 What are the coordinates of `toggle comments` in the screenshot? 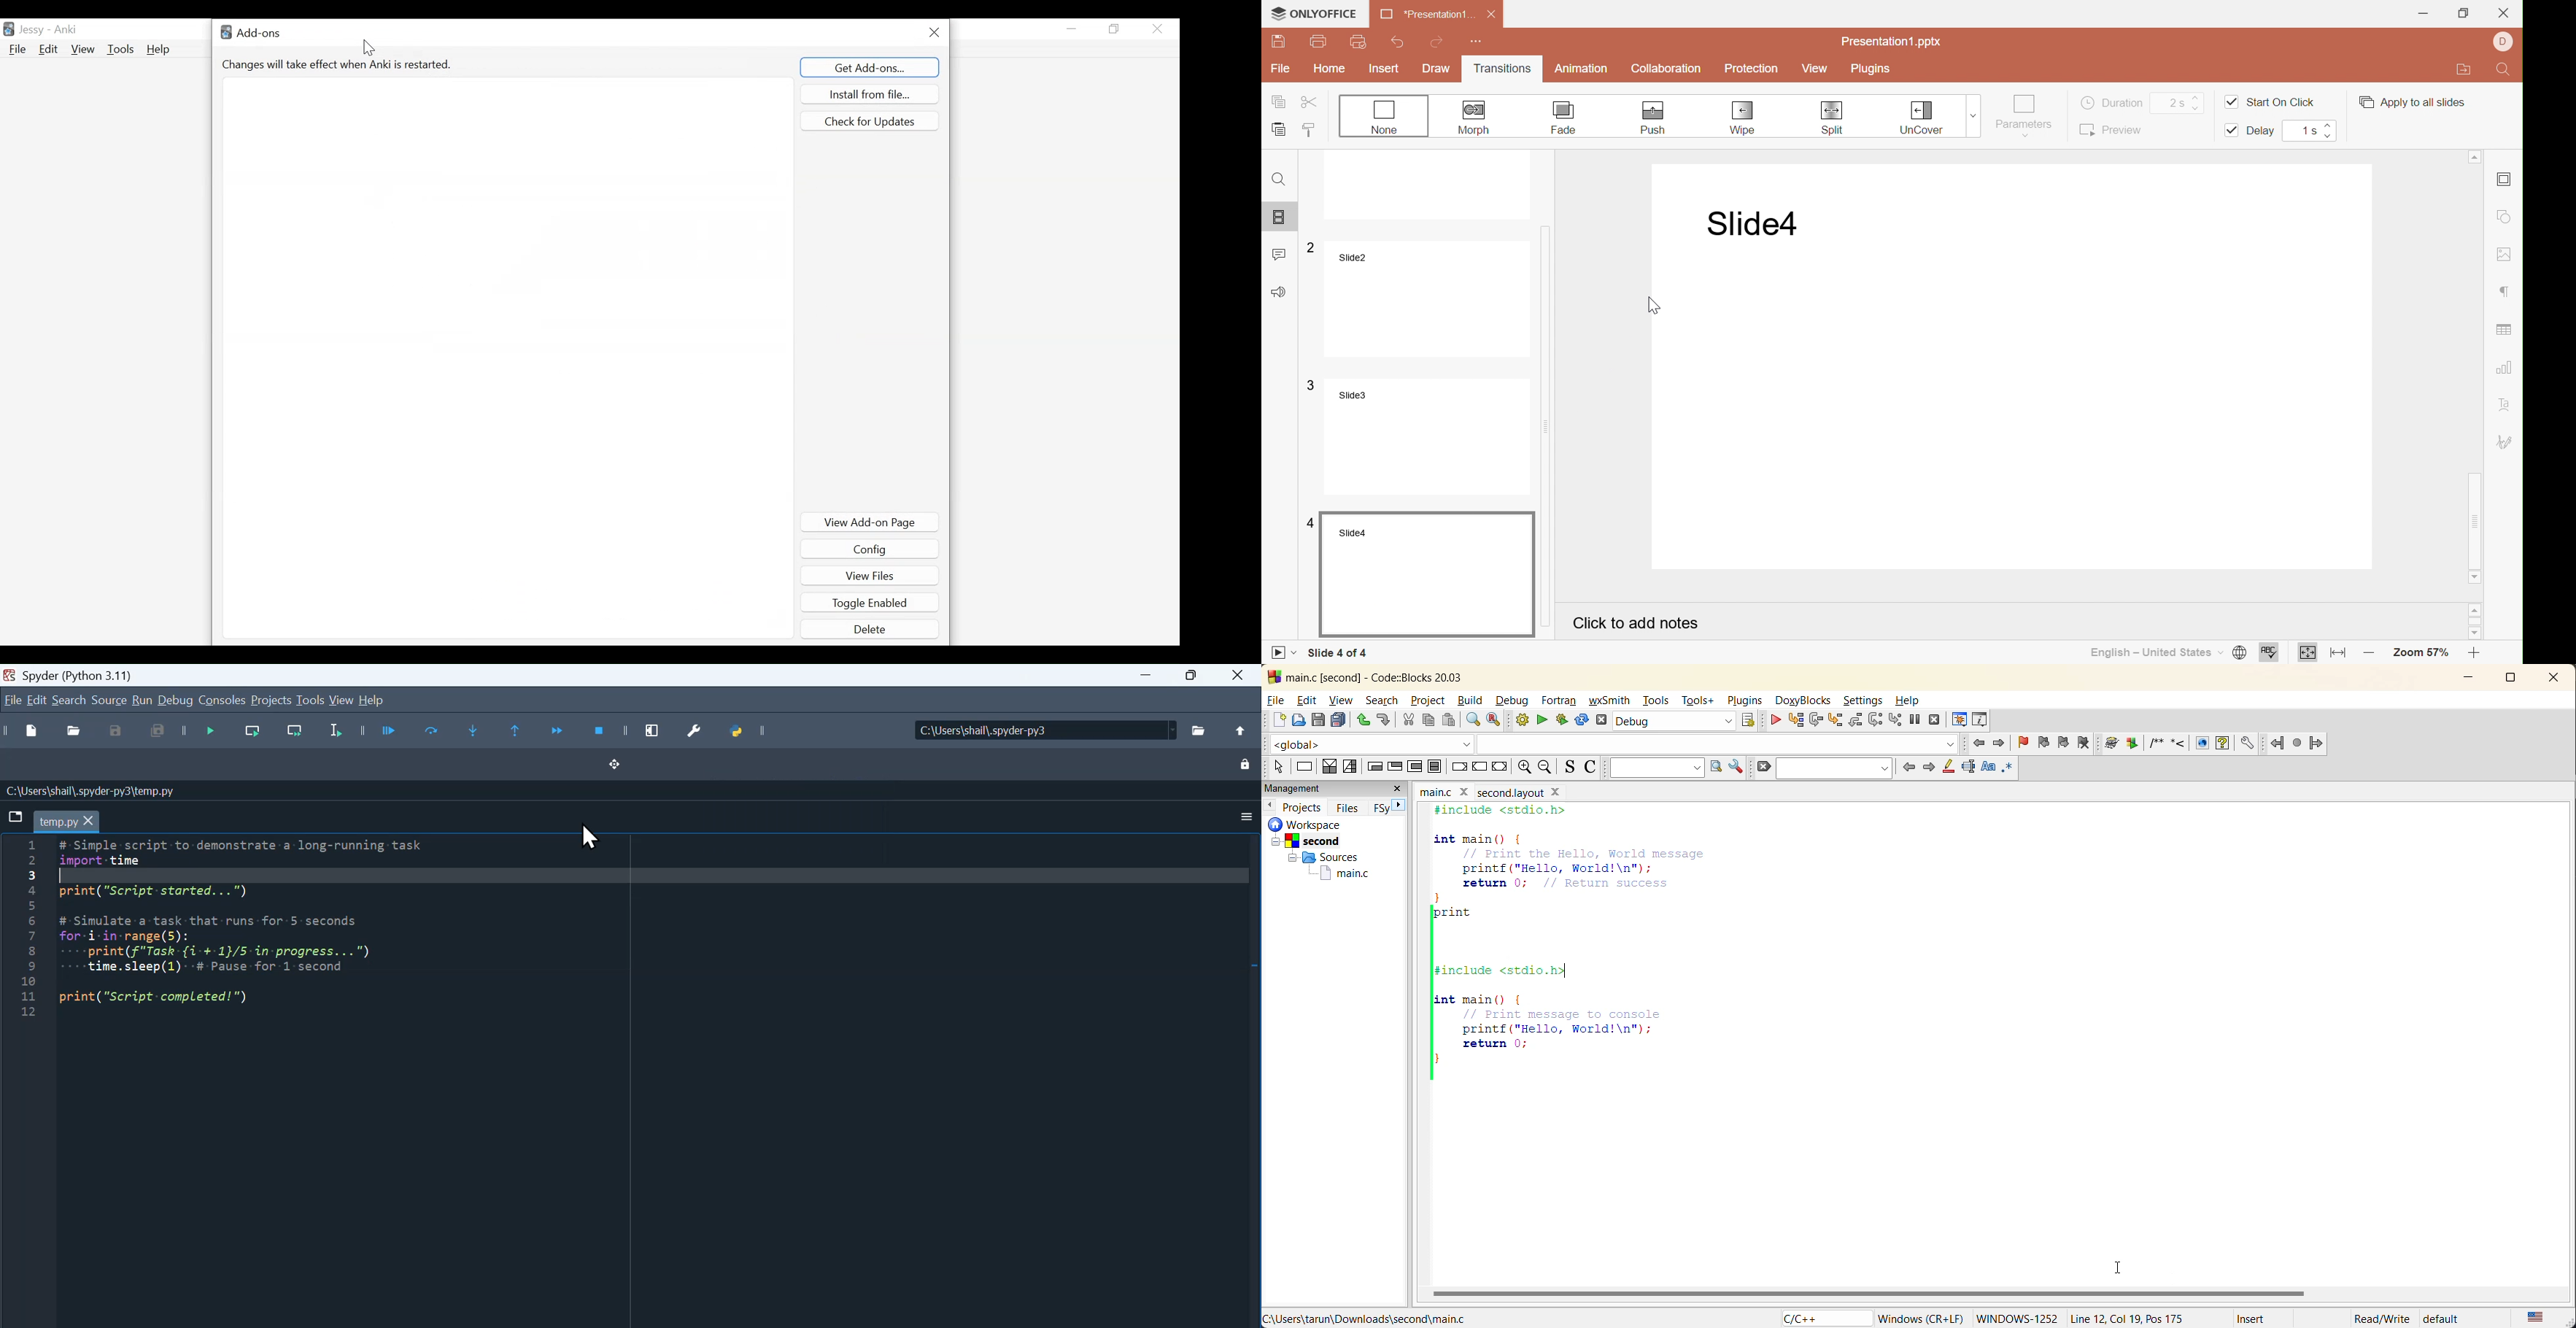 It's located at (1590, 769).